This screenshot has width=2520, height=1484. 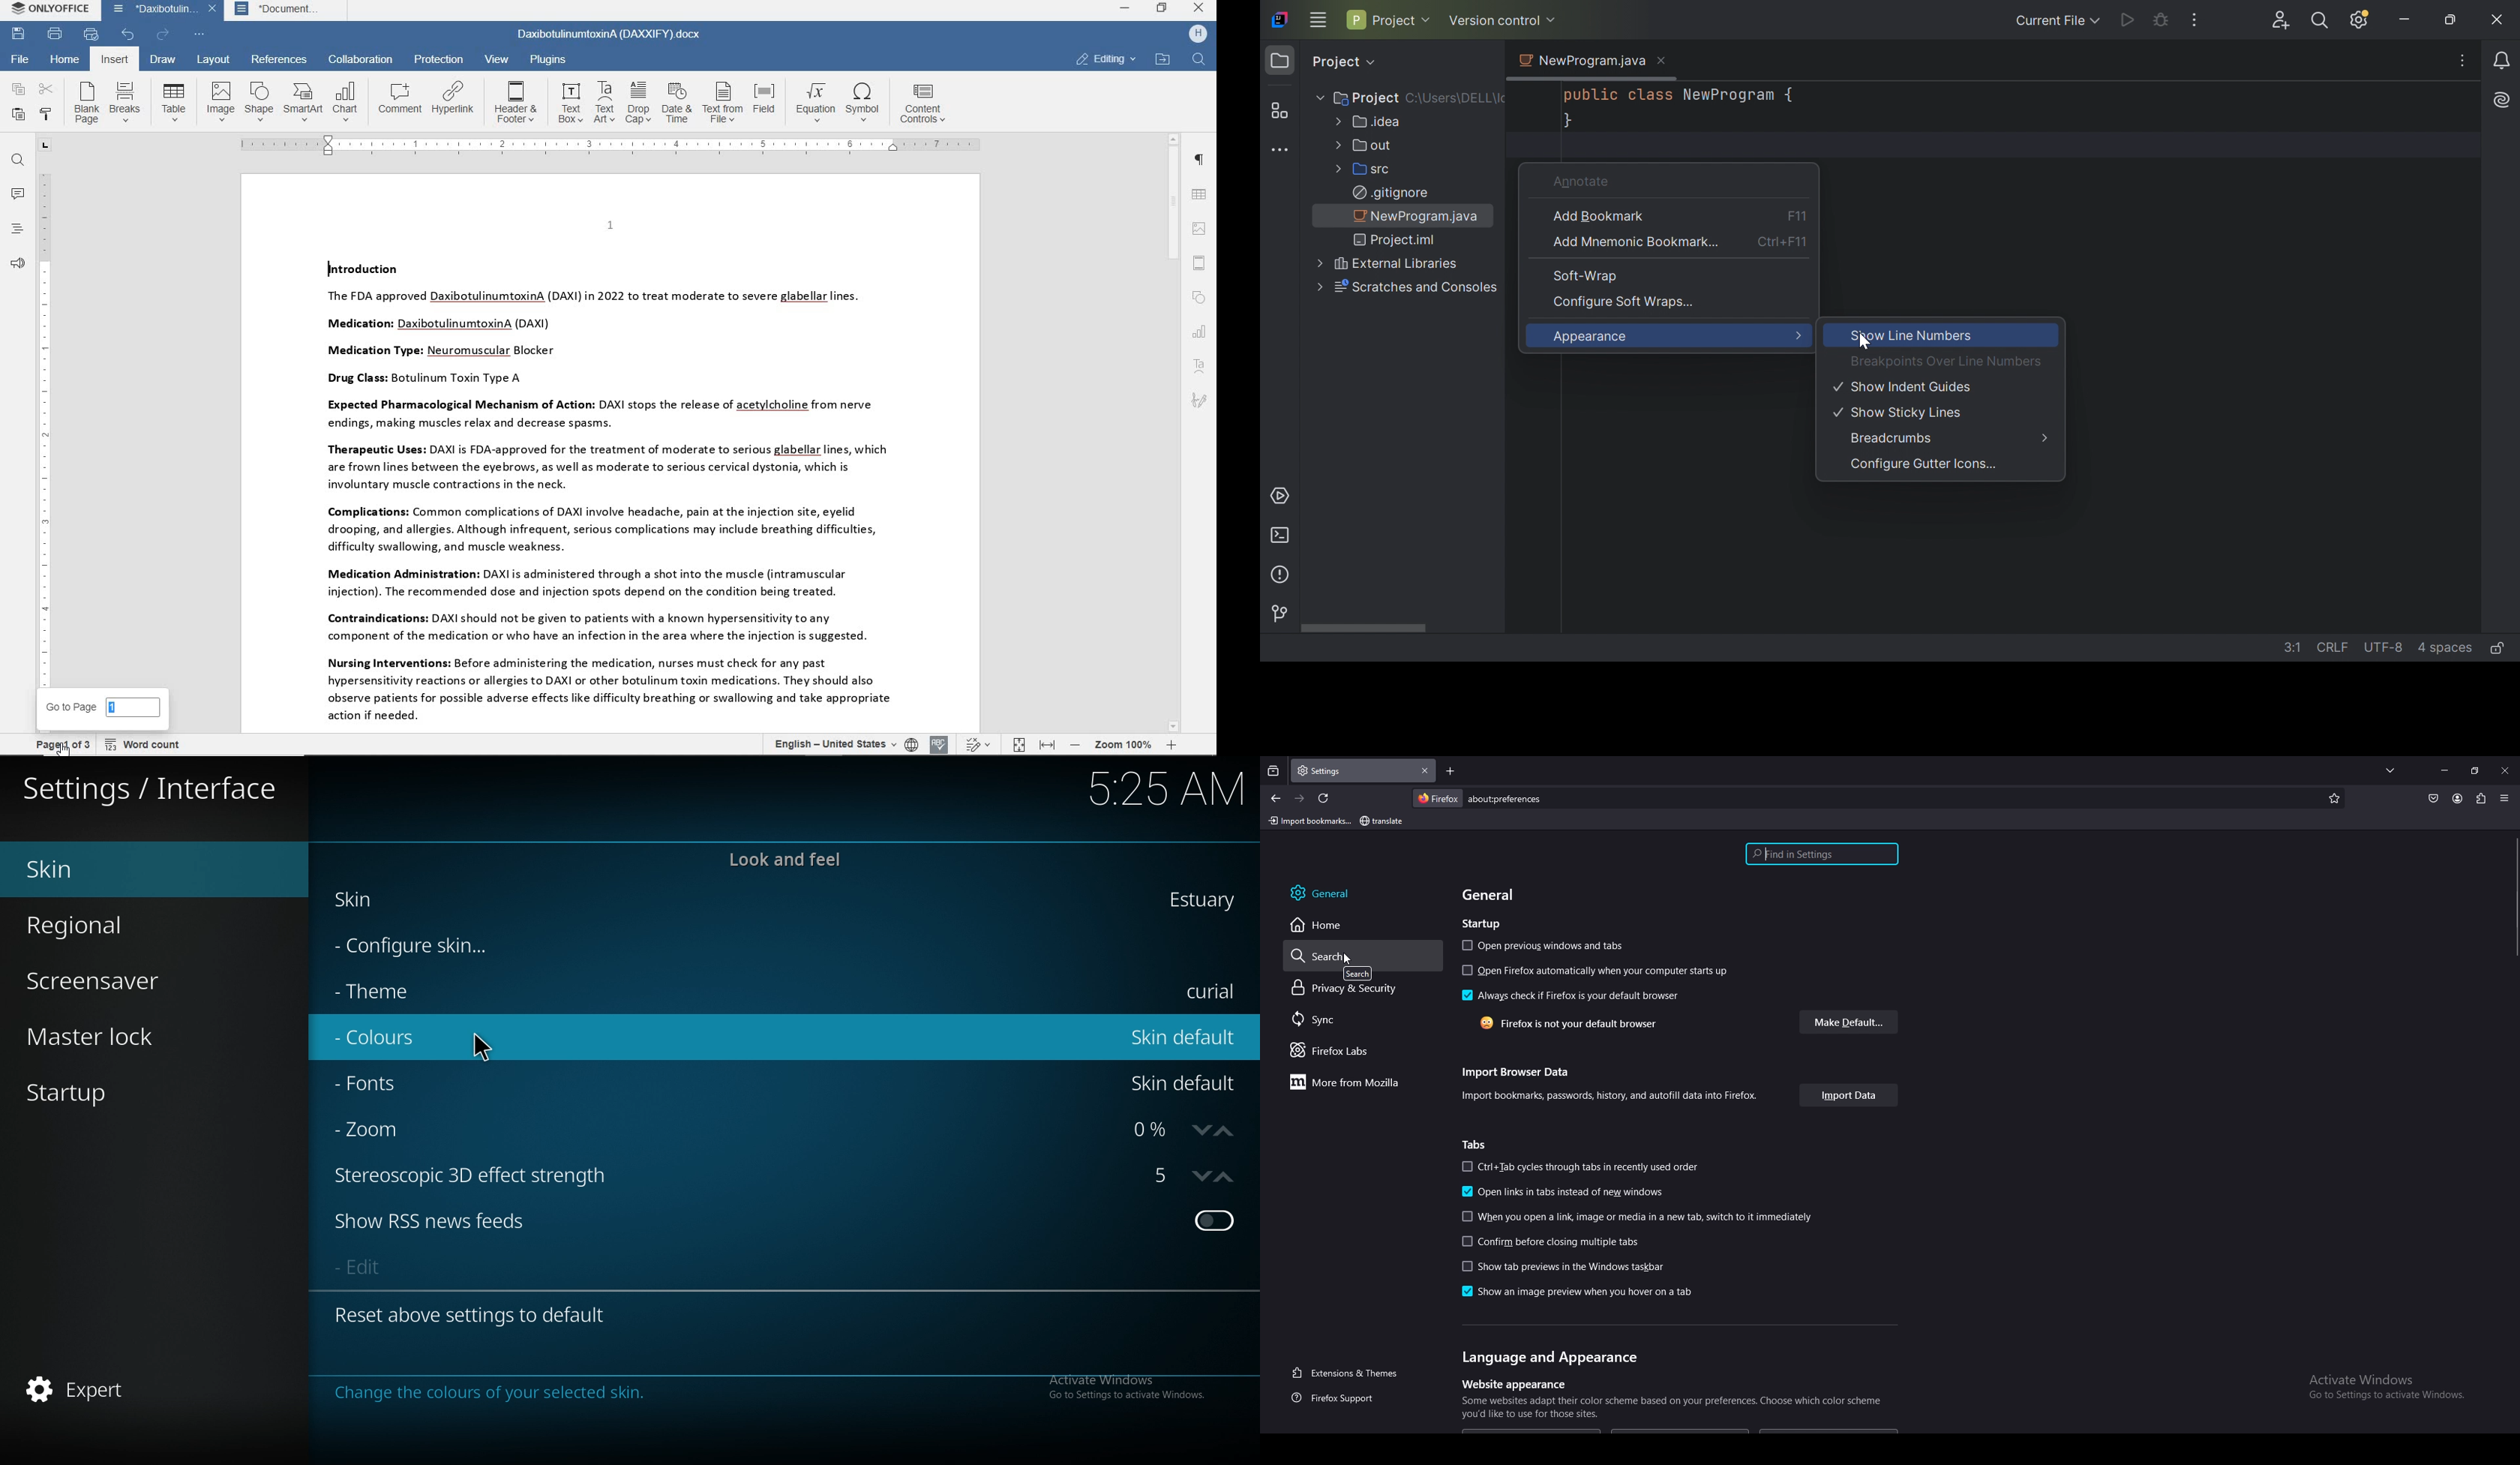 What do you see at coordinates (143, 744) in the screenshot?
I see `word count` at bounding box center [143, 744].